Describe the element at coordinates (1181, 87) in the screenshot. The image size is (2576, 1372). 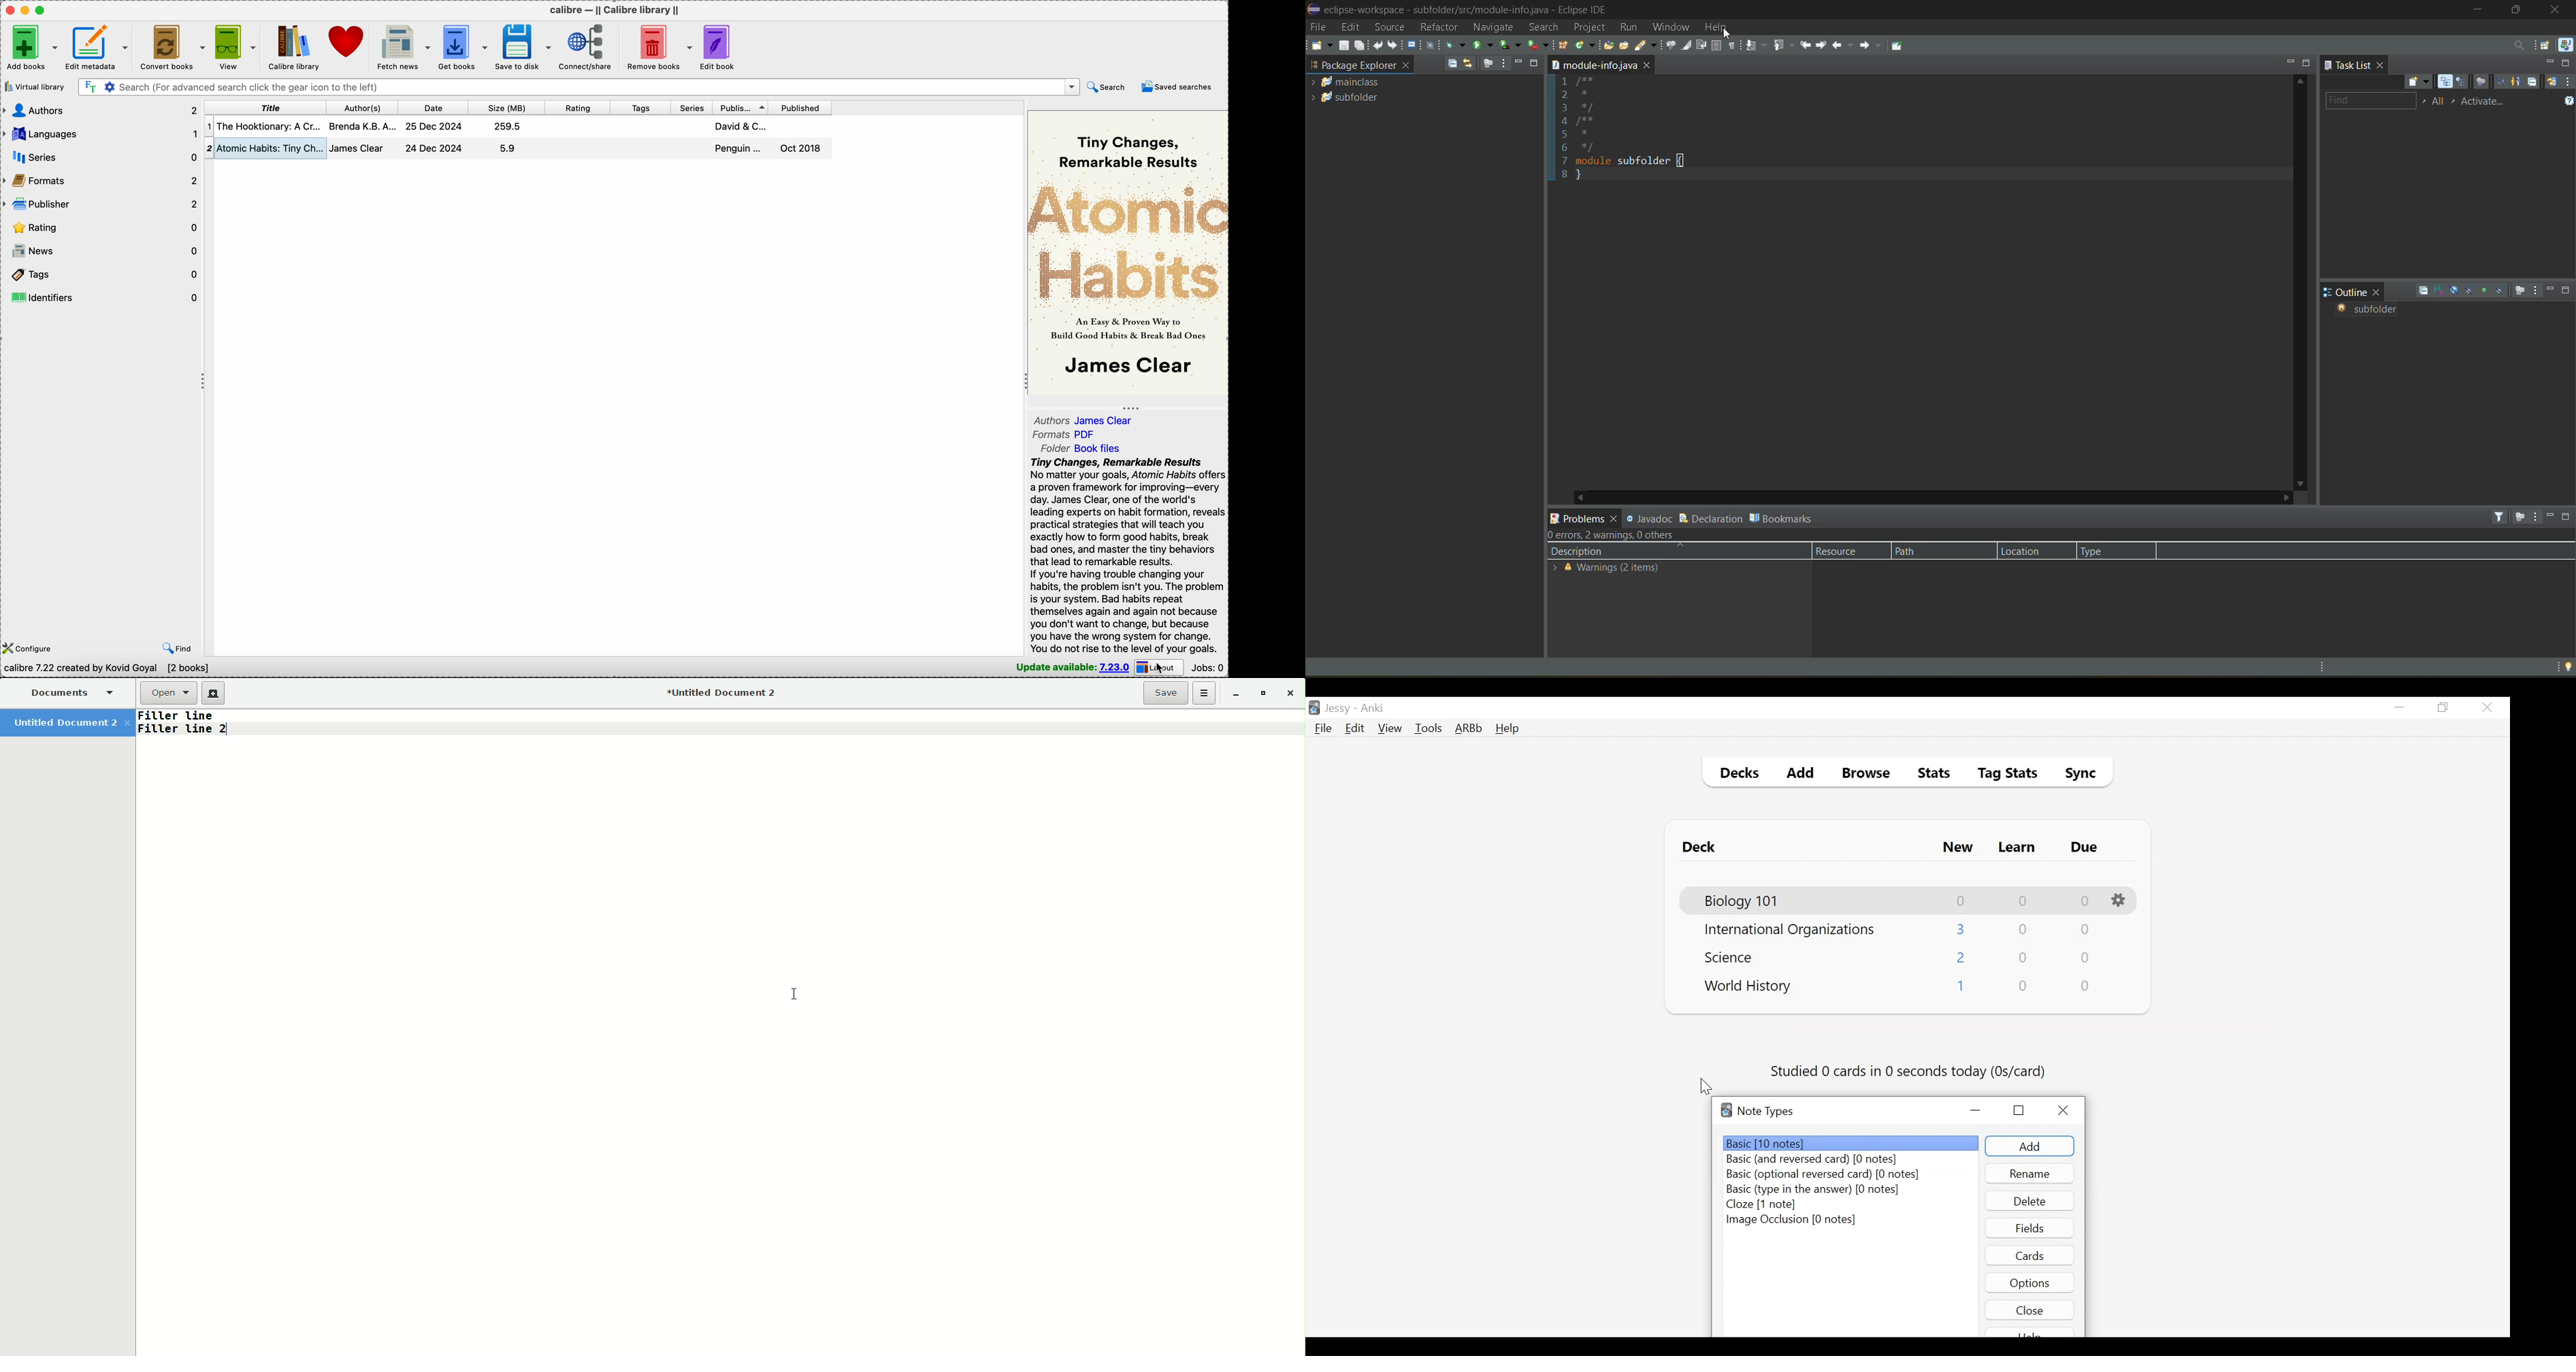
I see `saved searches` at that location.